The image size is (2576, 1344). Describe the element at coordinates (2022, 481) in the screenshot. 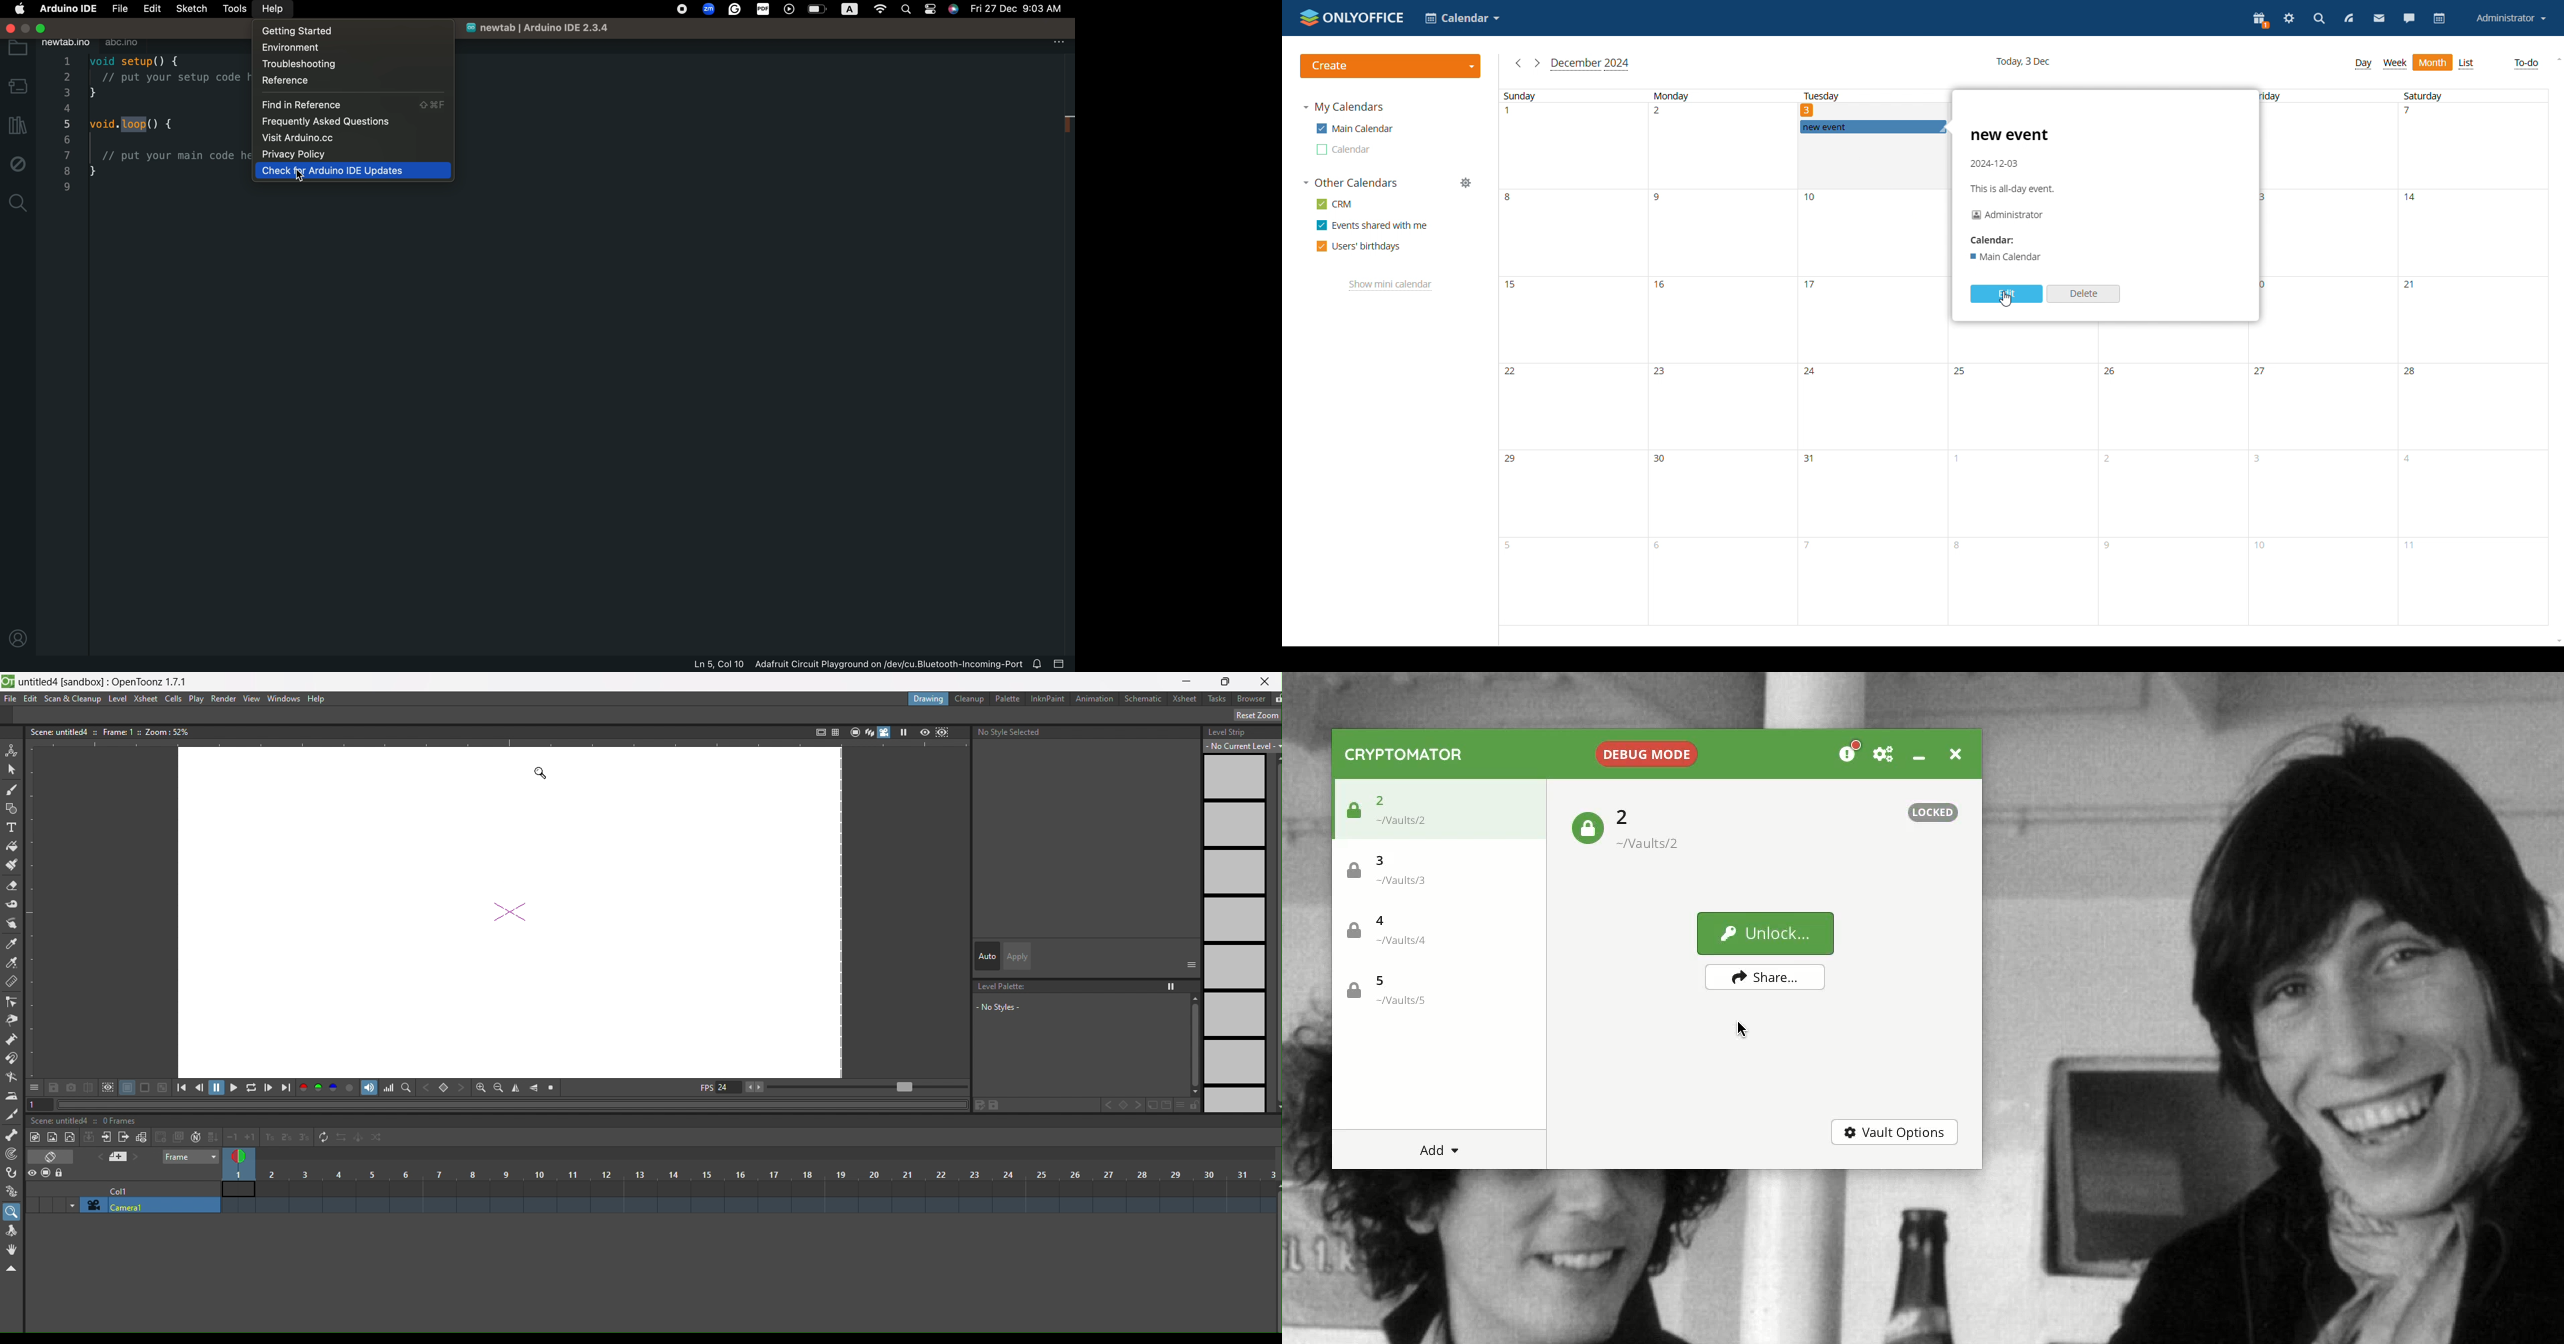

I see `wednesday` at that location.